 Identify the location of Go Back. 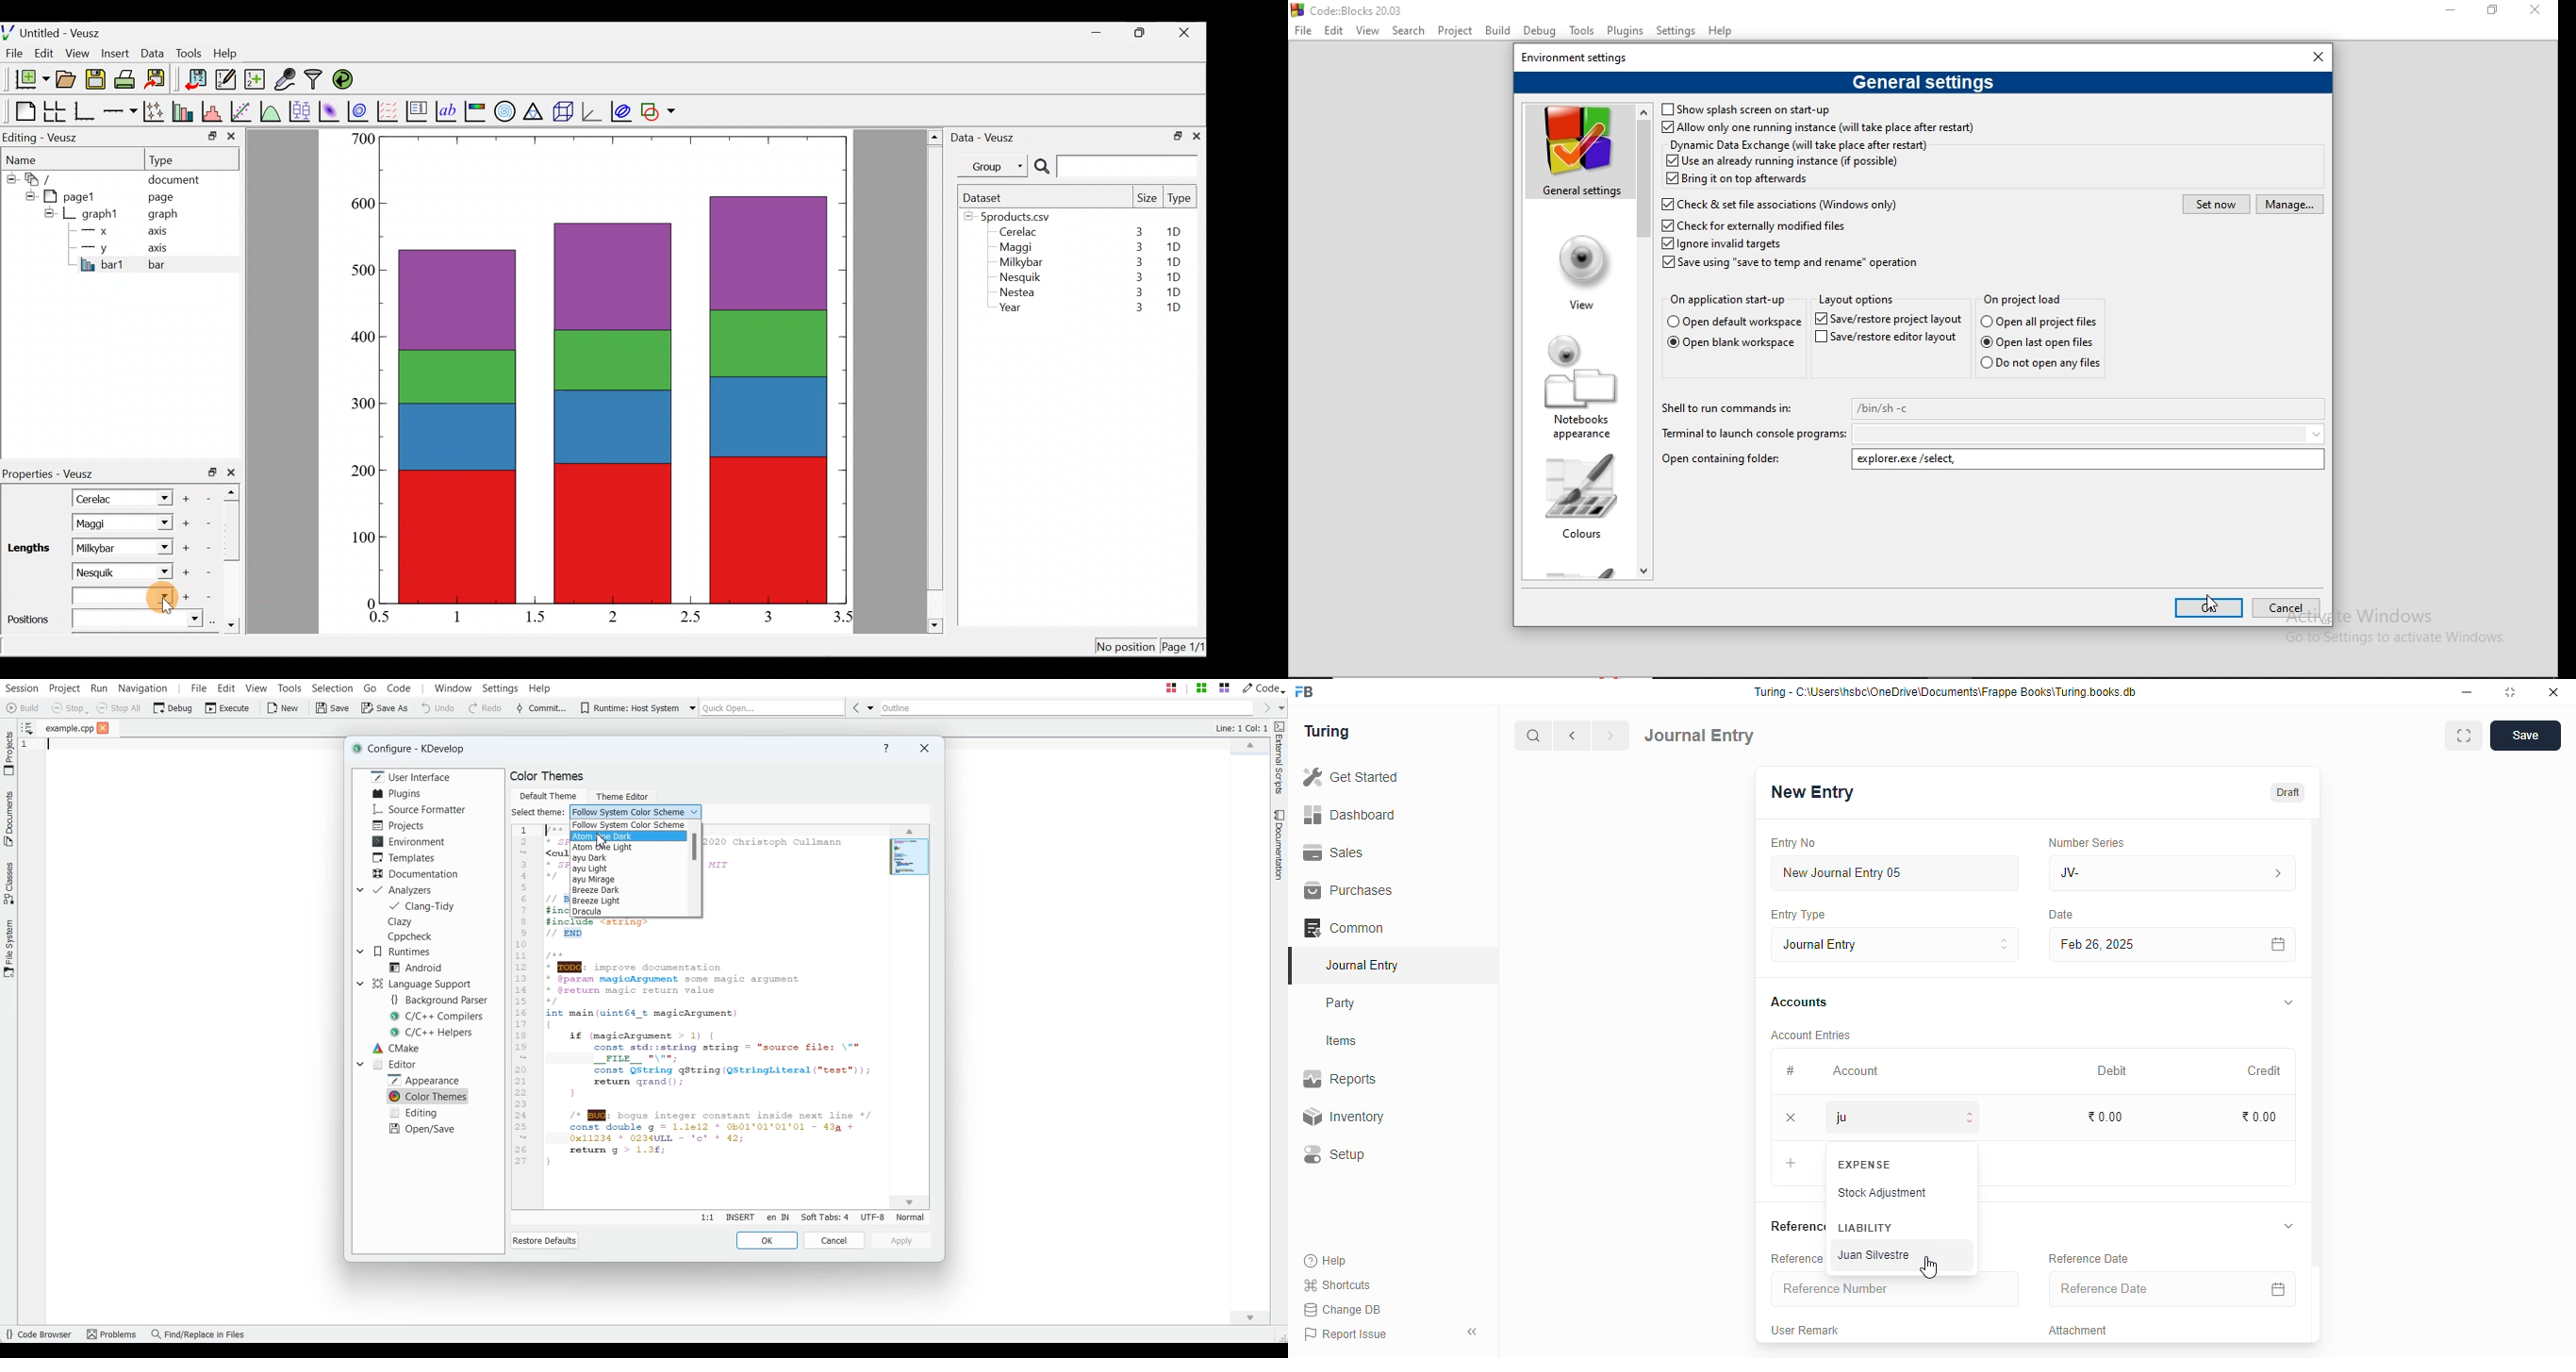
(853, 707).